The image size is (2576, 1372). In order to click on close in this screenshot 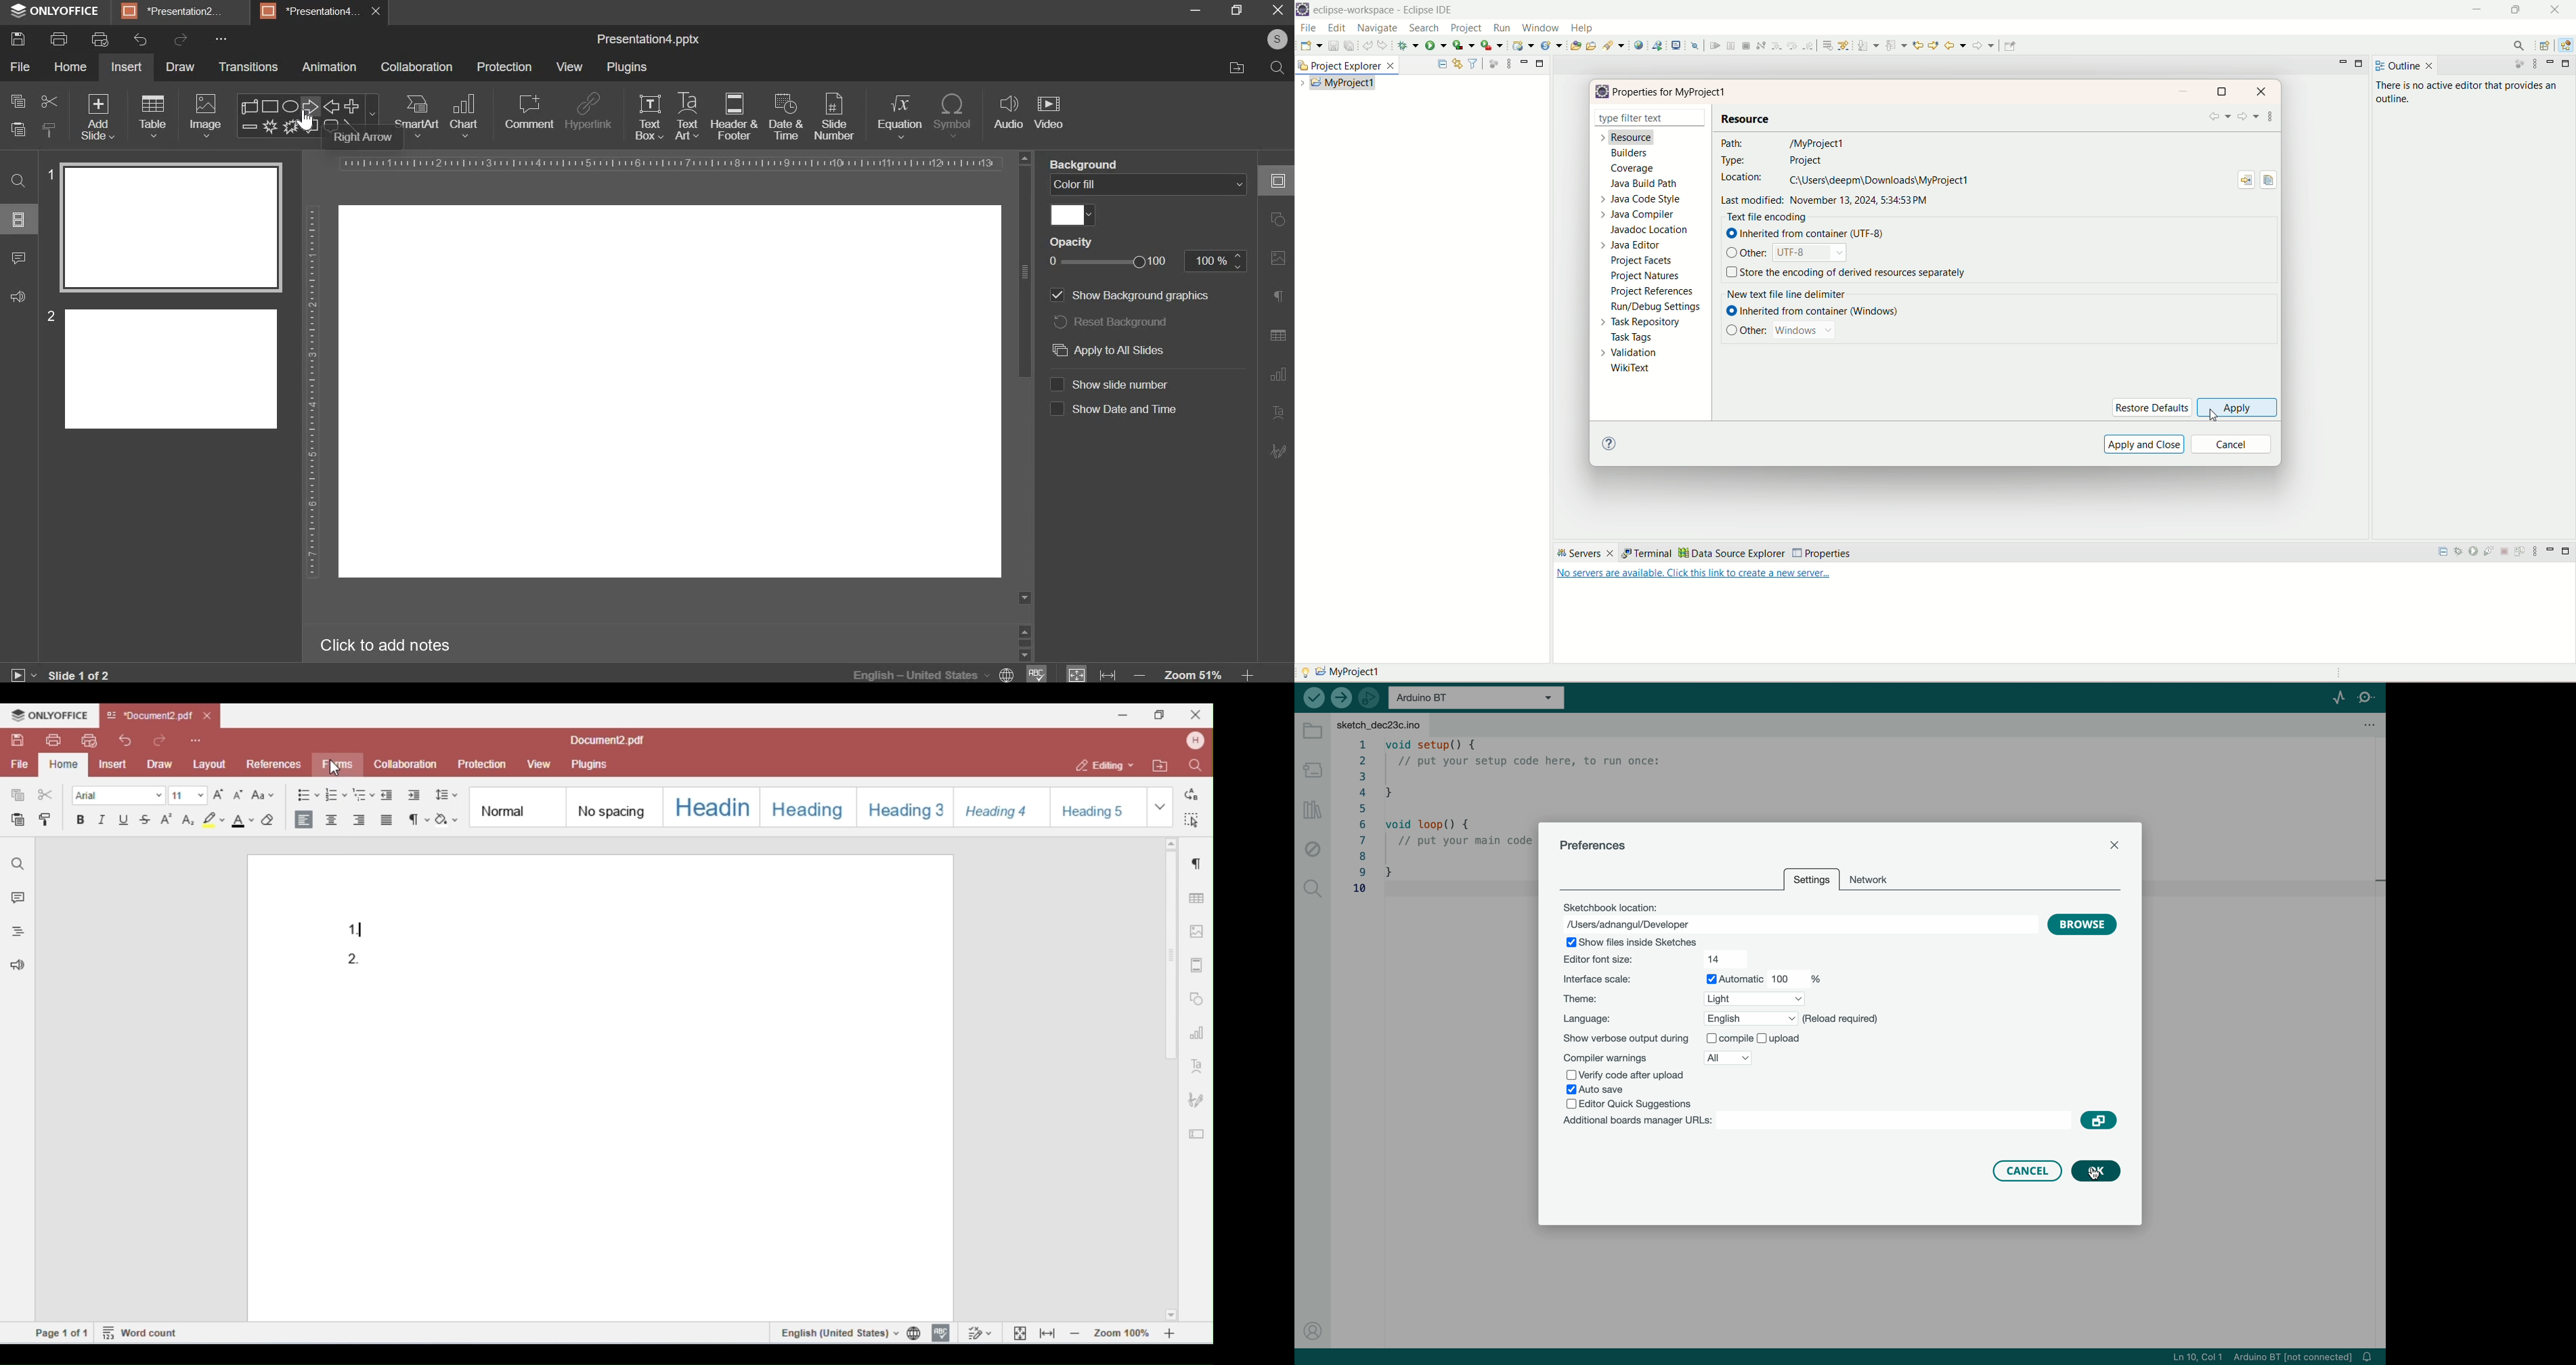, I will do `click(2115, 845)`.